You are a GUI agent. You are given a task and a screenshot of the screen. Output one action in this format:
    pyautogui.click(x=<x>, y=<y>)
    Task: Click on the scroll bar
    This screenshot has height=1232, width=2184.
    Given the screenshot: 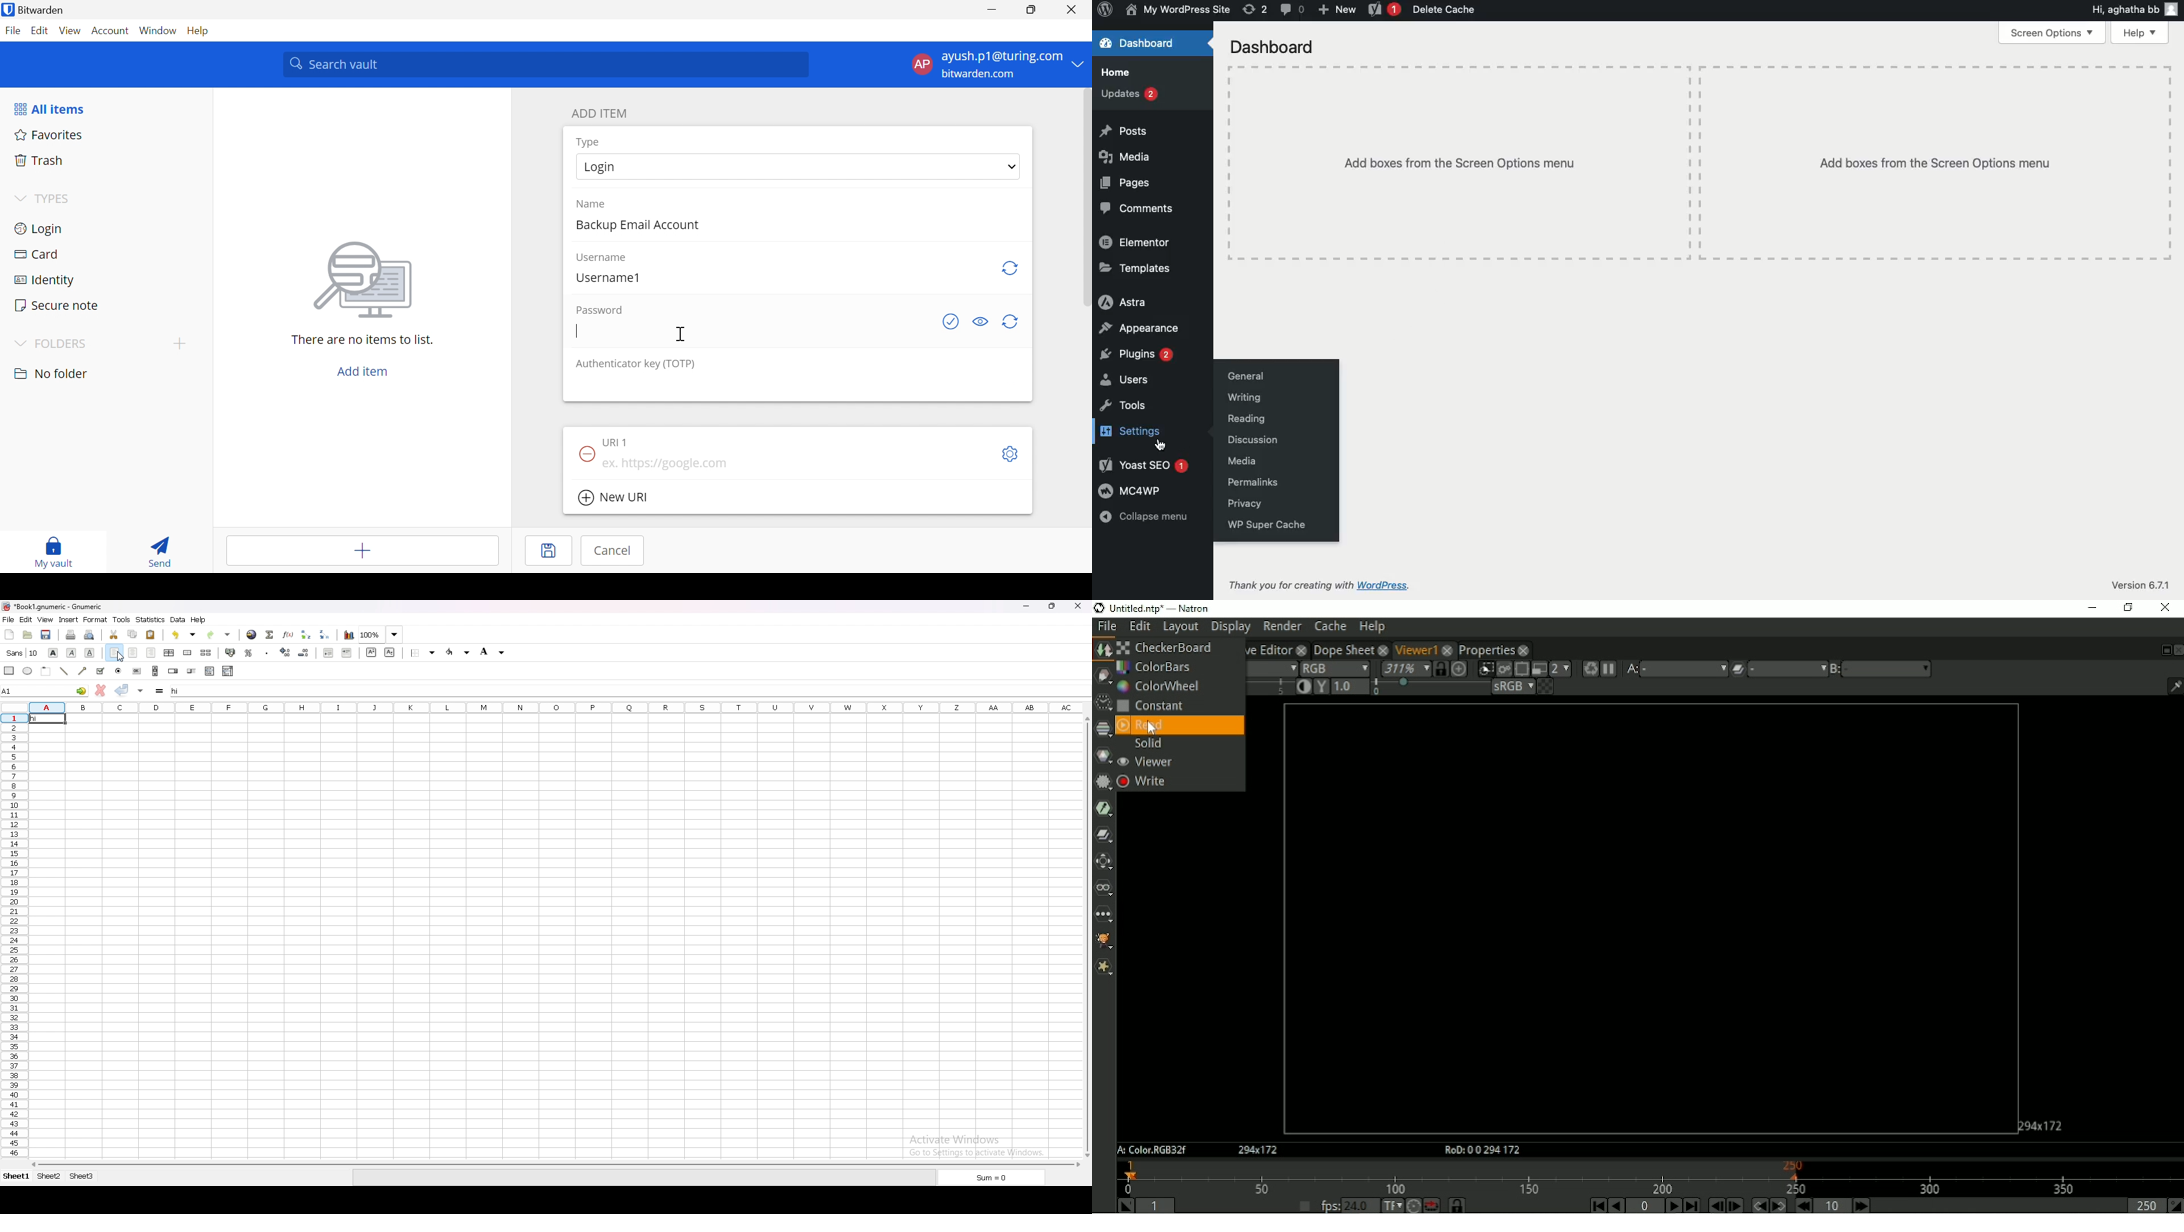 What is the action you would take?
    pyautogui.click(x=156, y=671)
    